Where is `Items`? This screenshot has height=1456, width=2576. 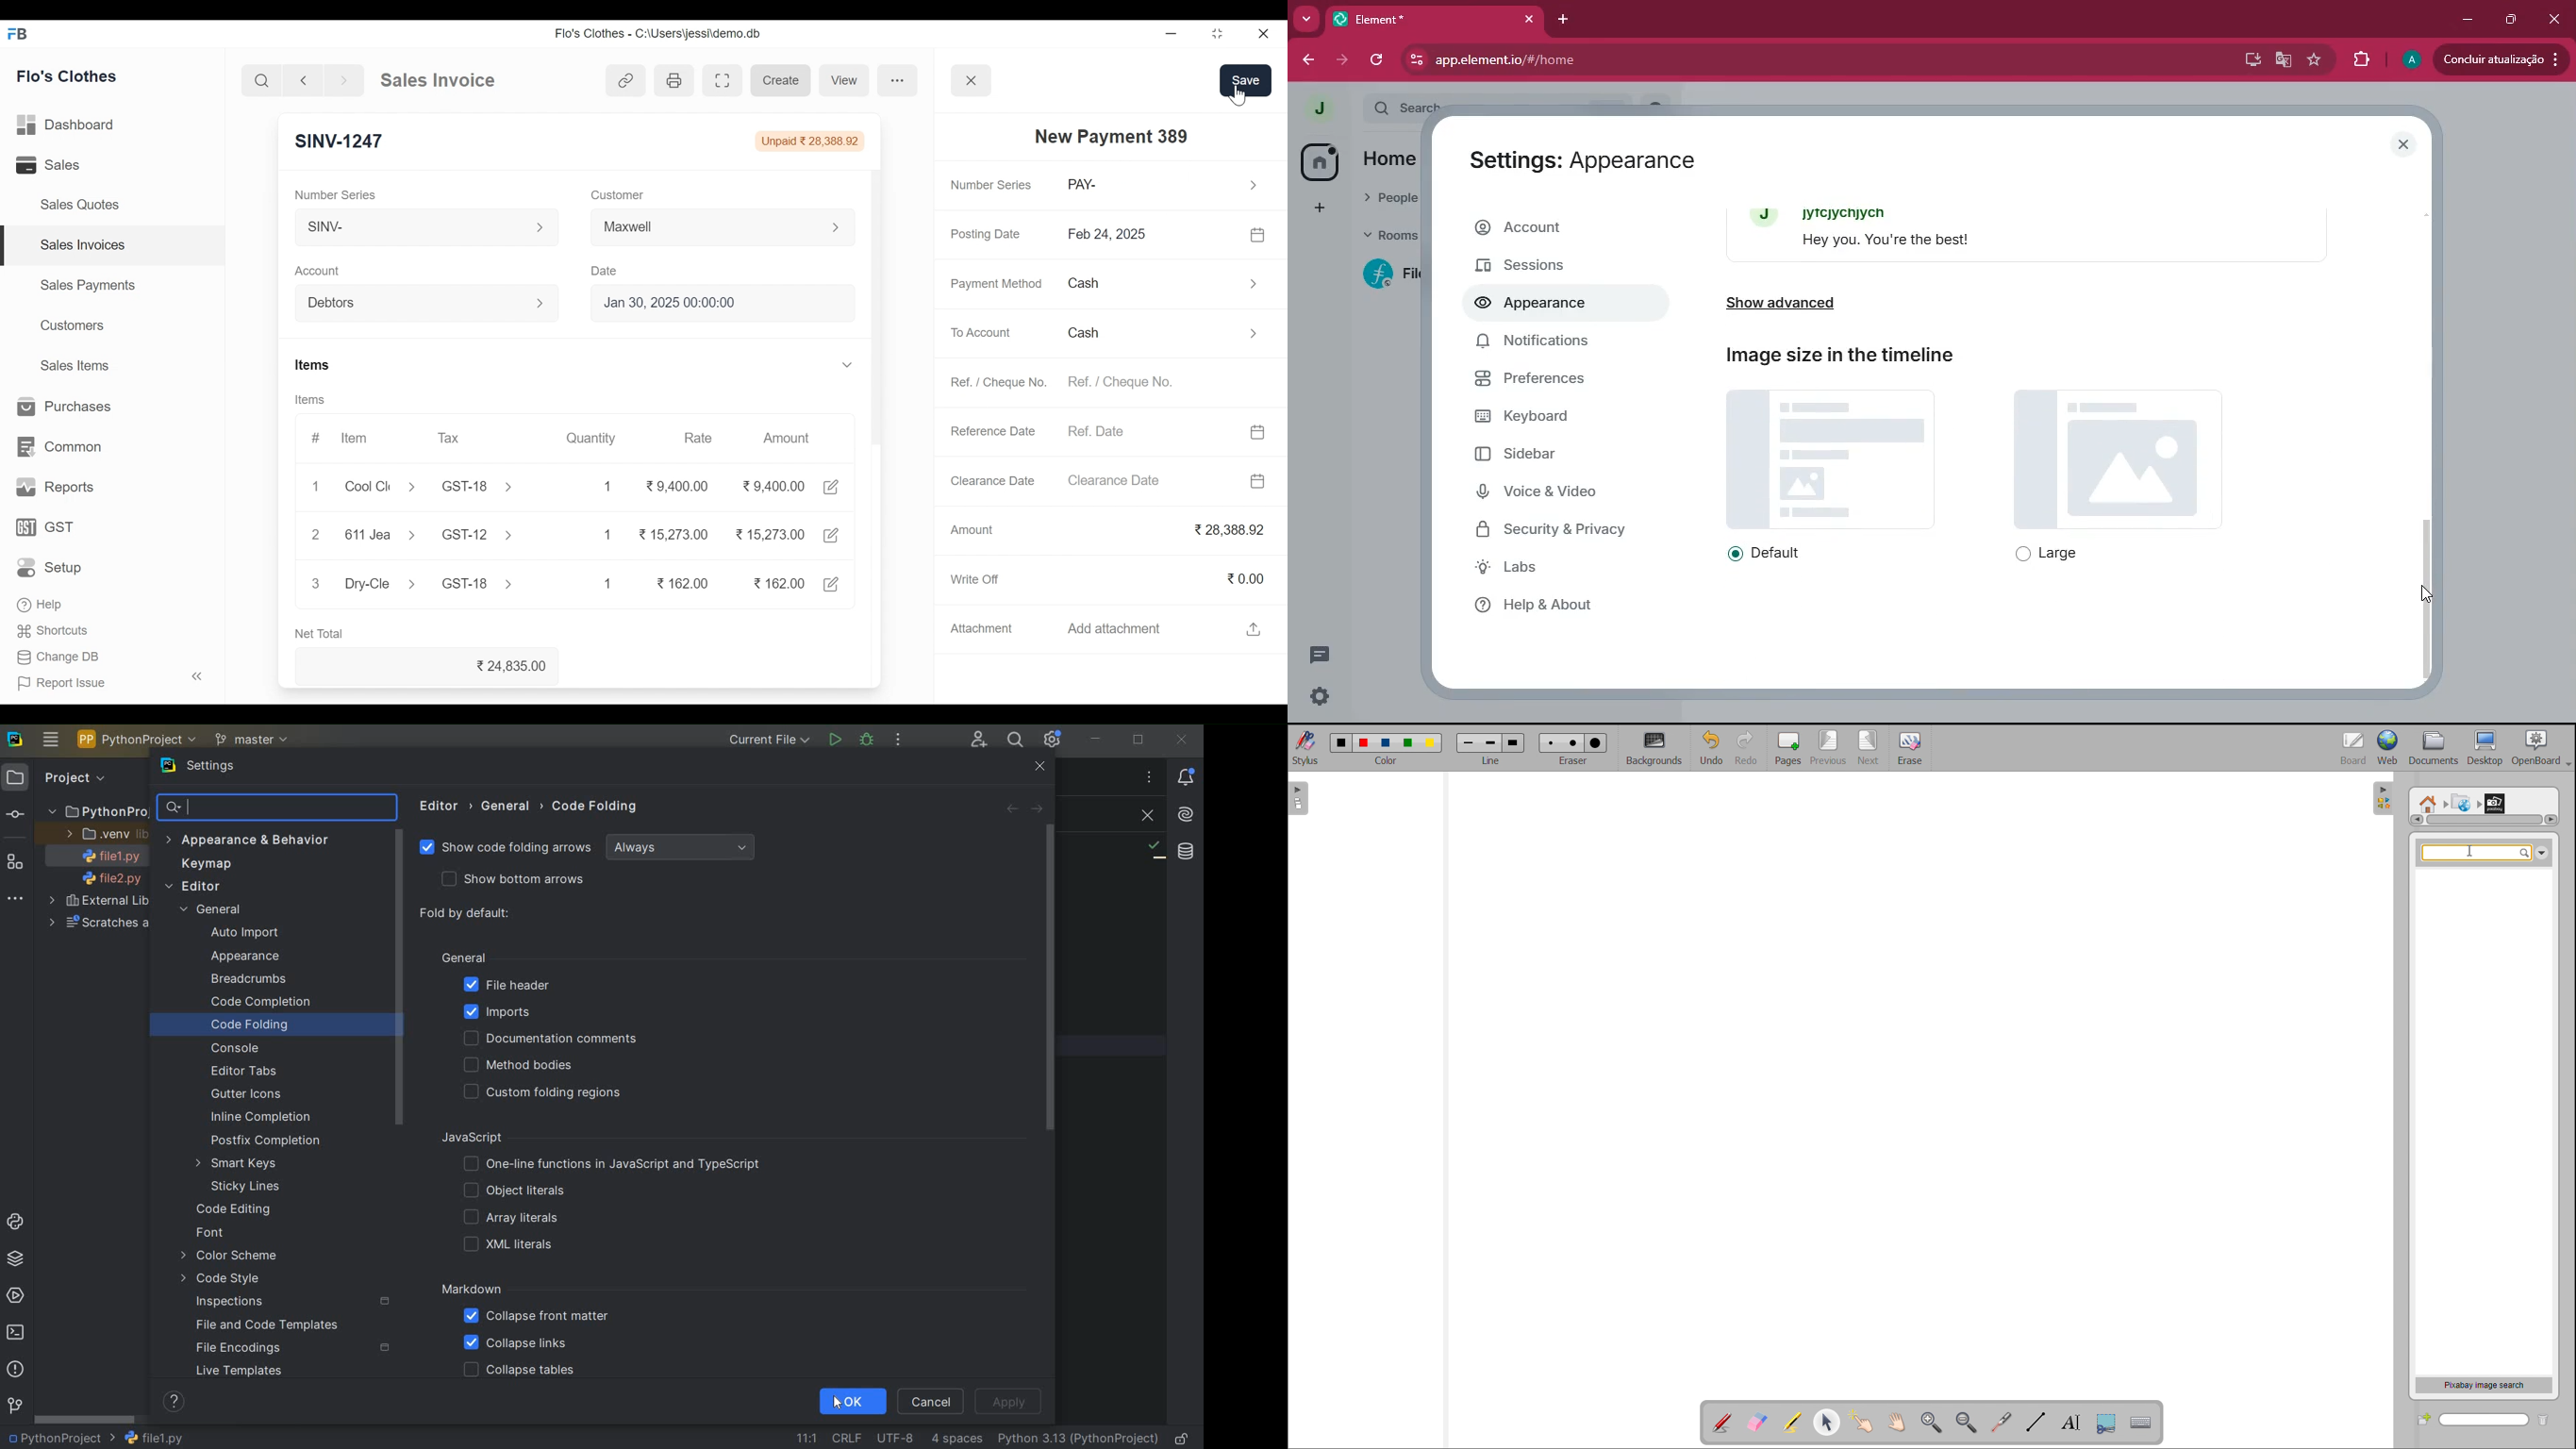 Items is located at coordinates (314, 400).